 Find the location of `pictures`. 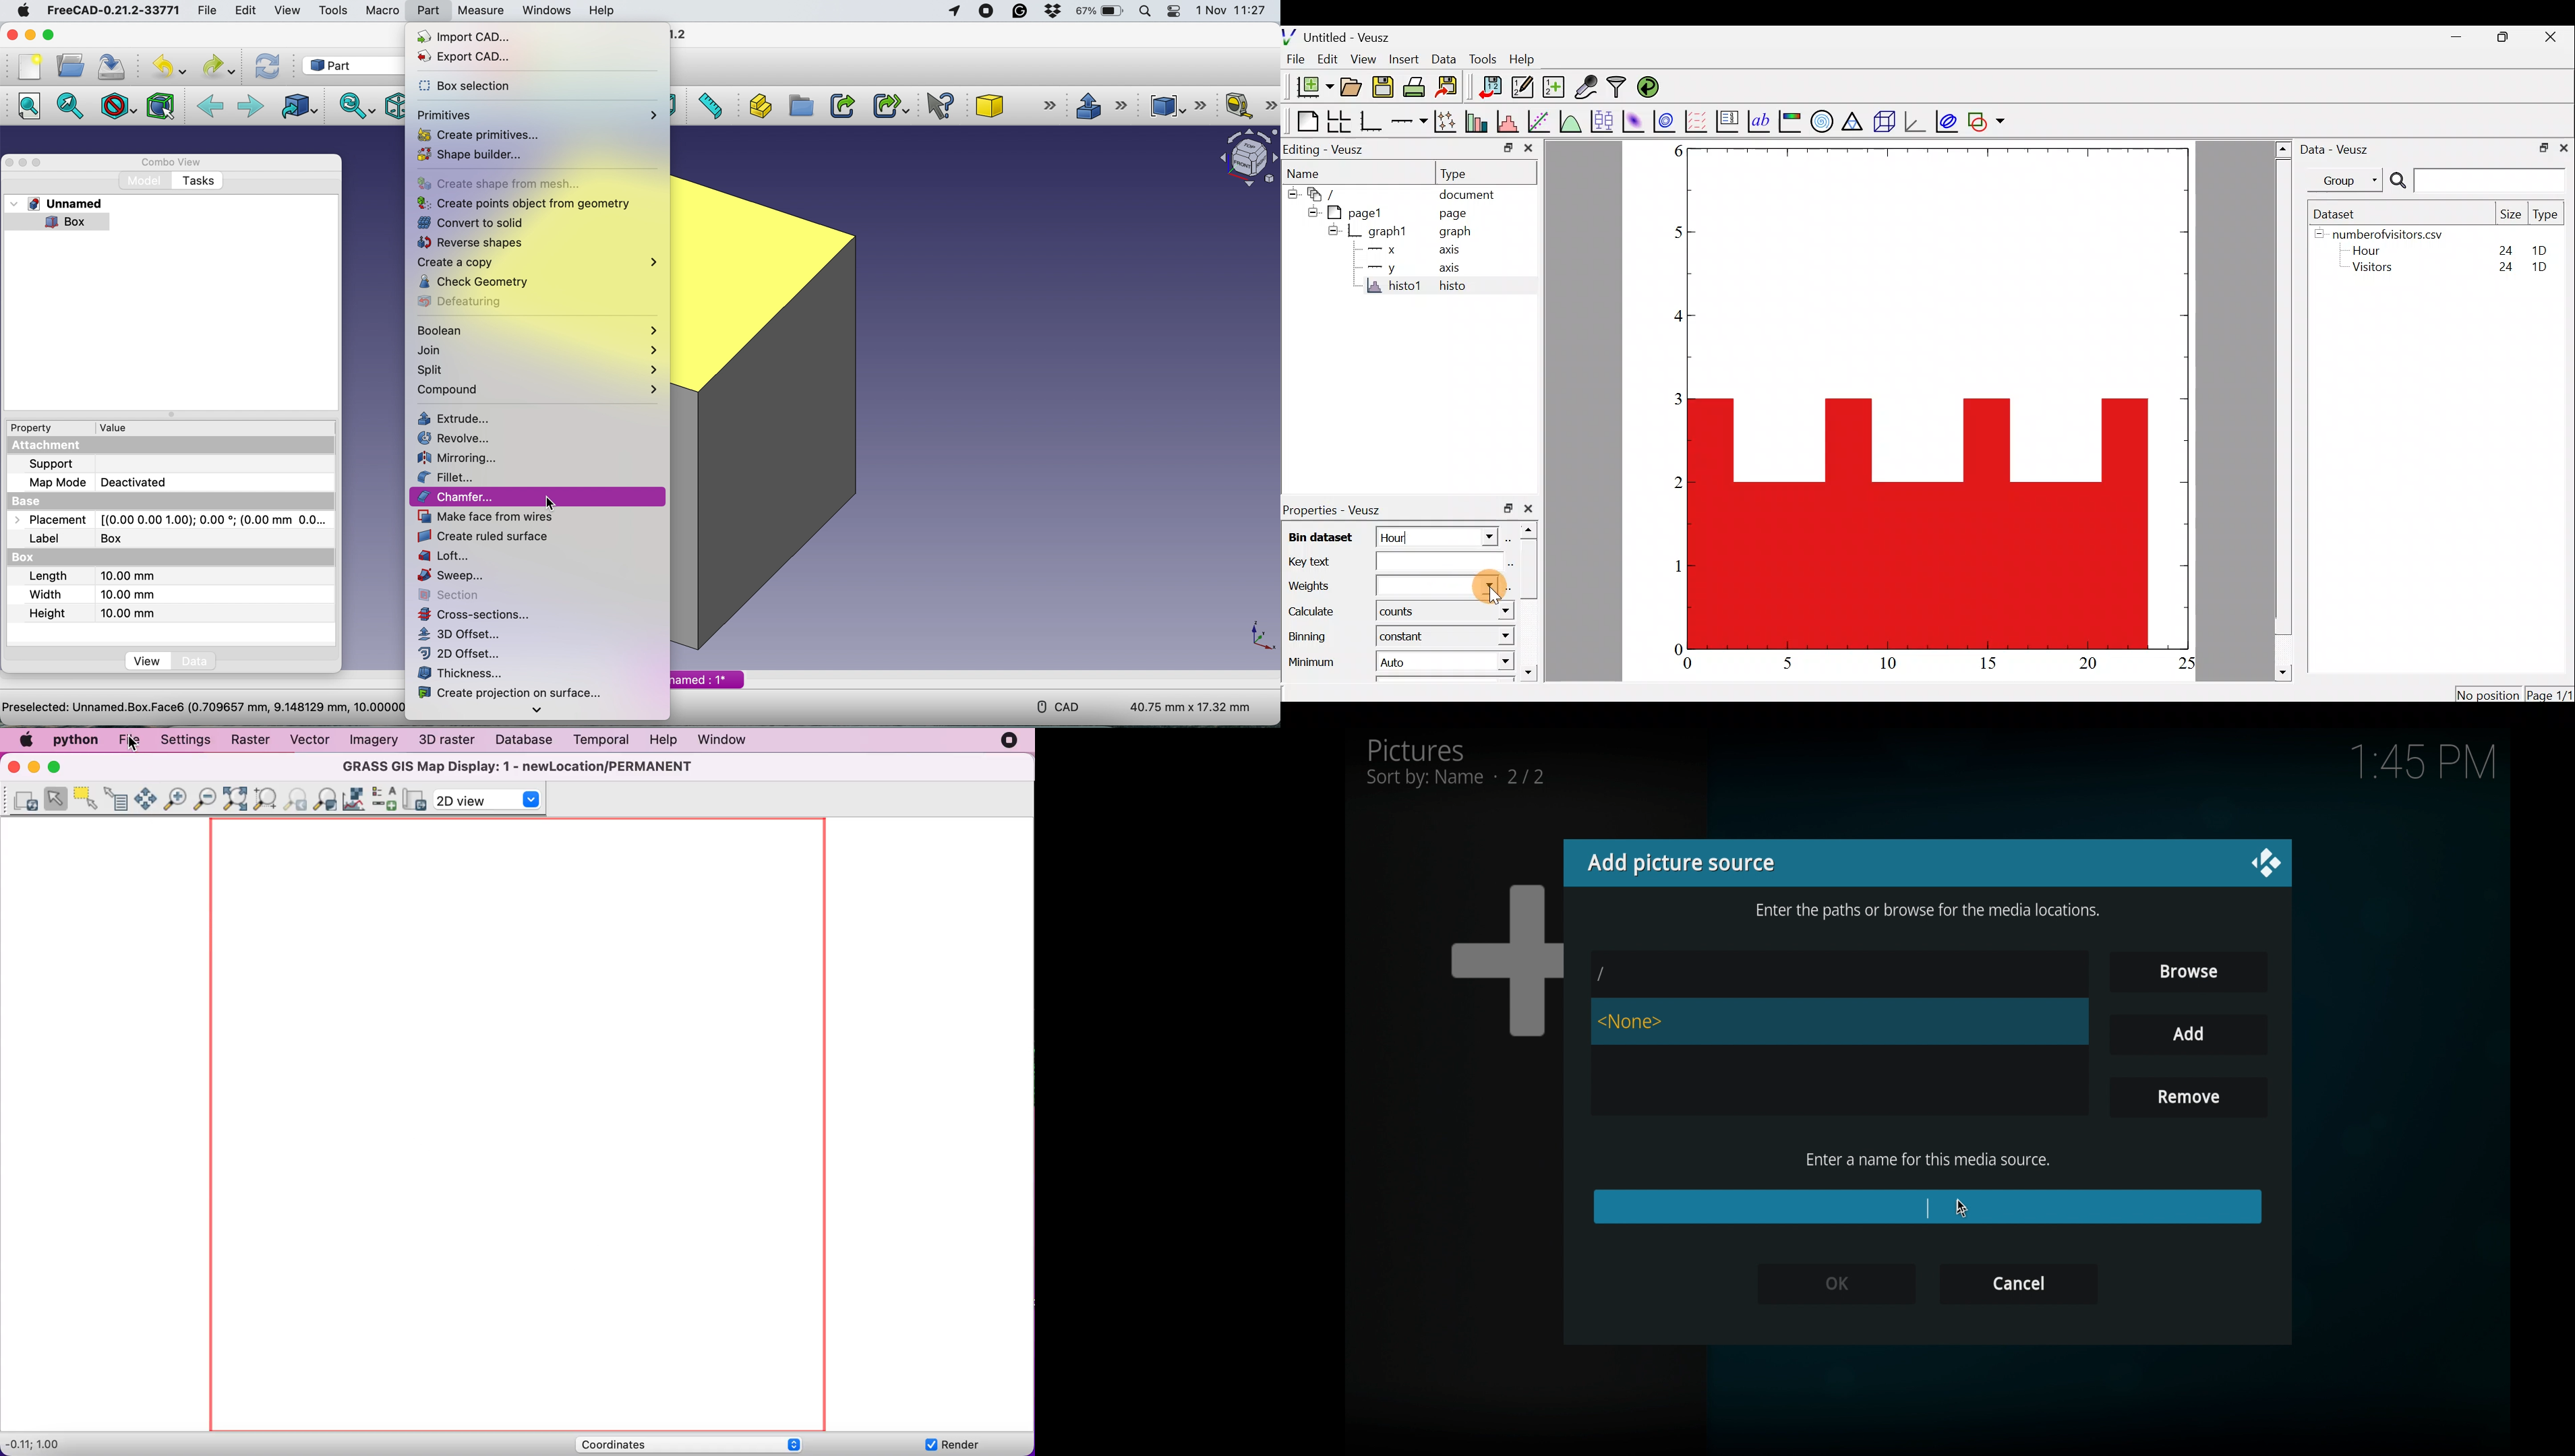

pictures is located at coordinates (1455, 762).